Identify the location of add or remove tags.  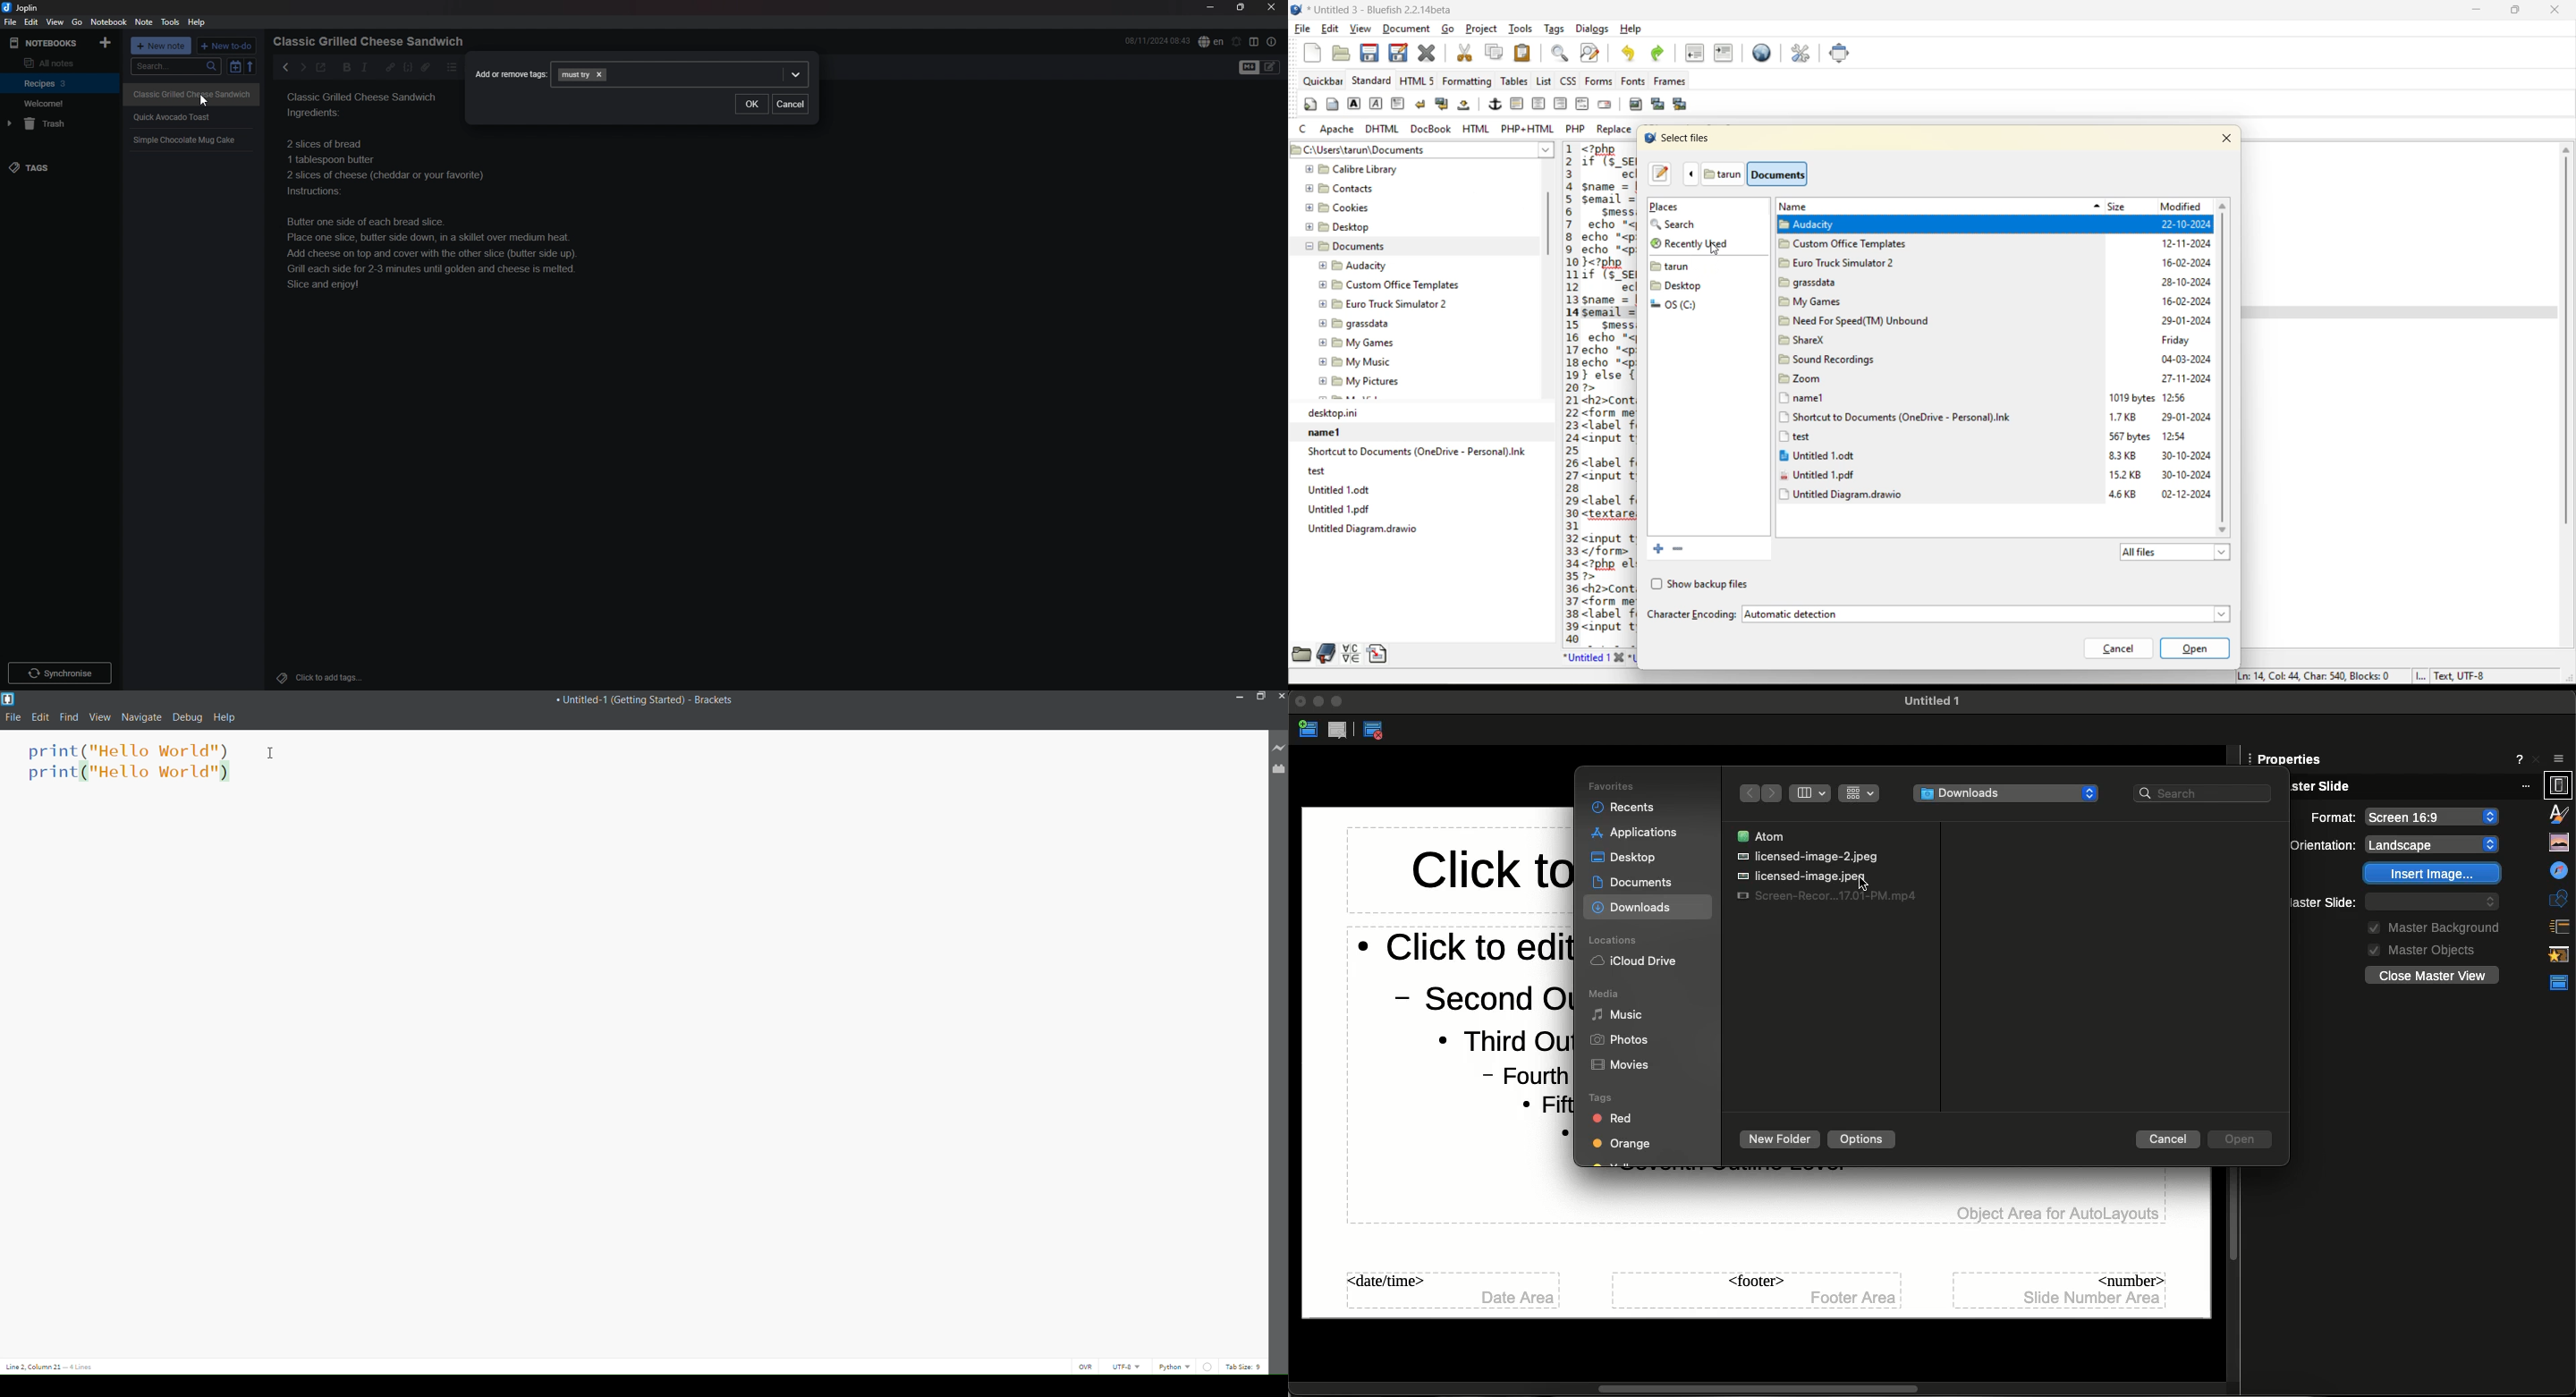
(510, 74).